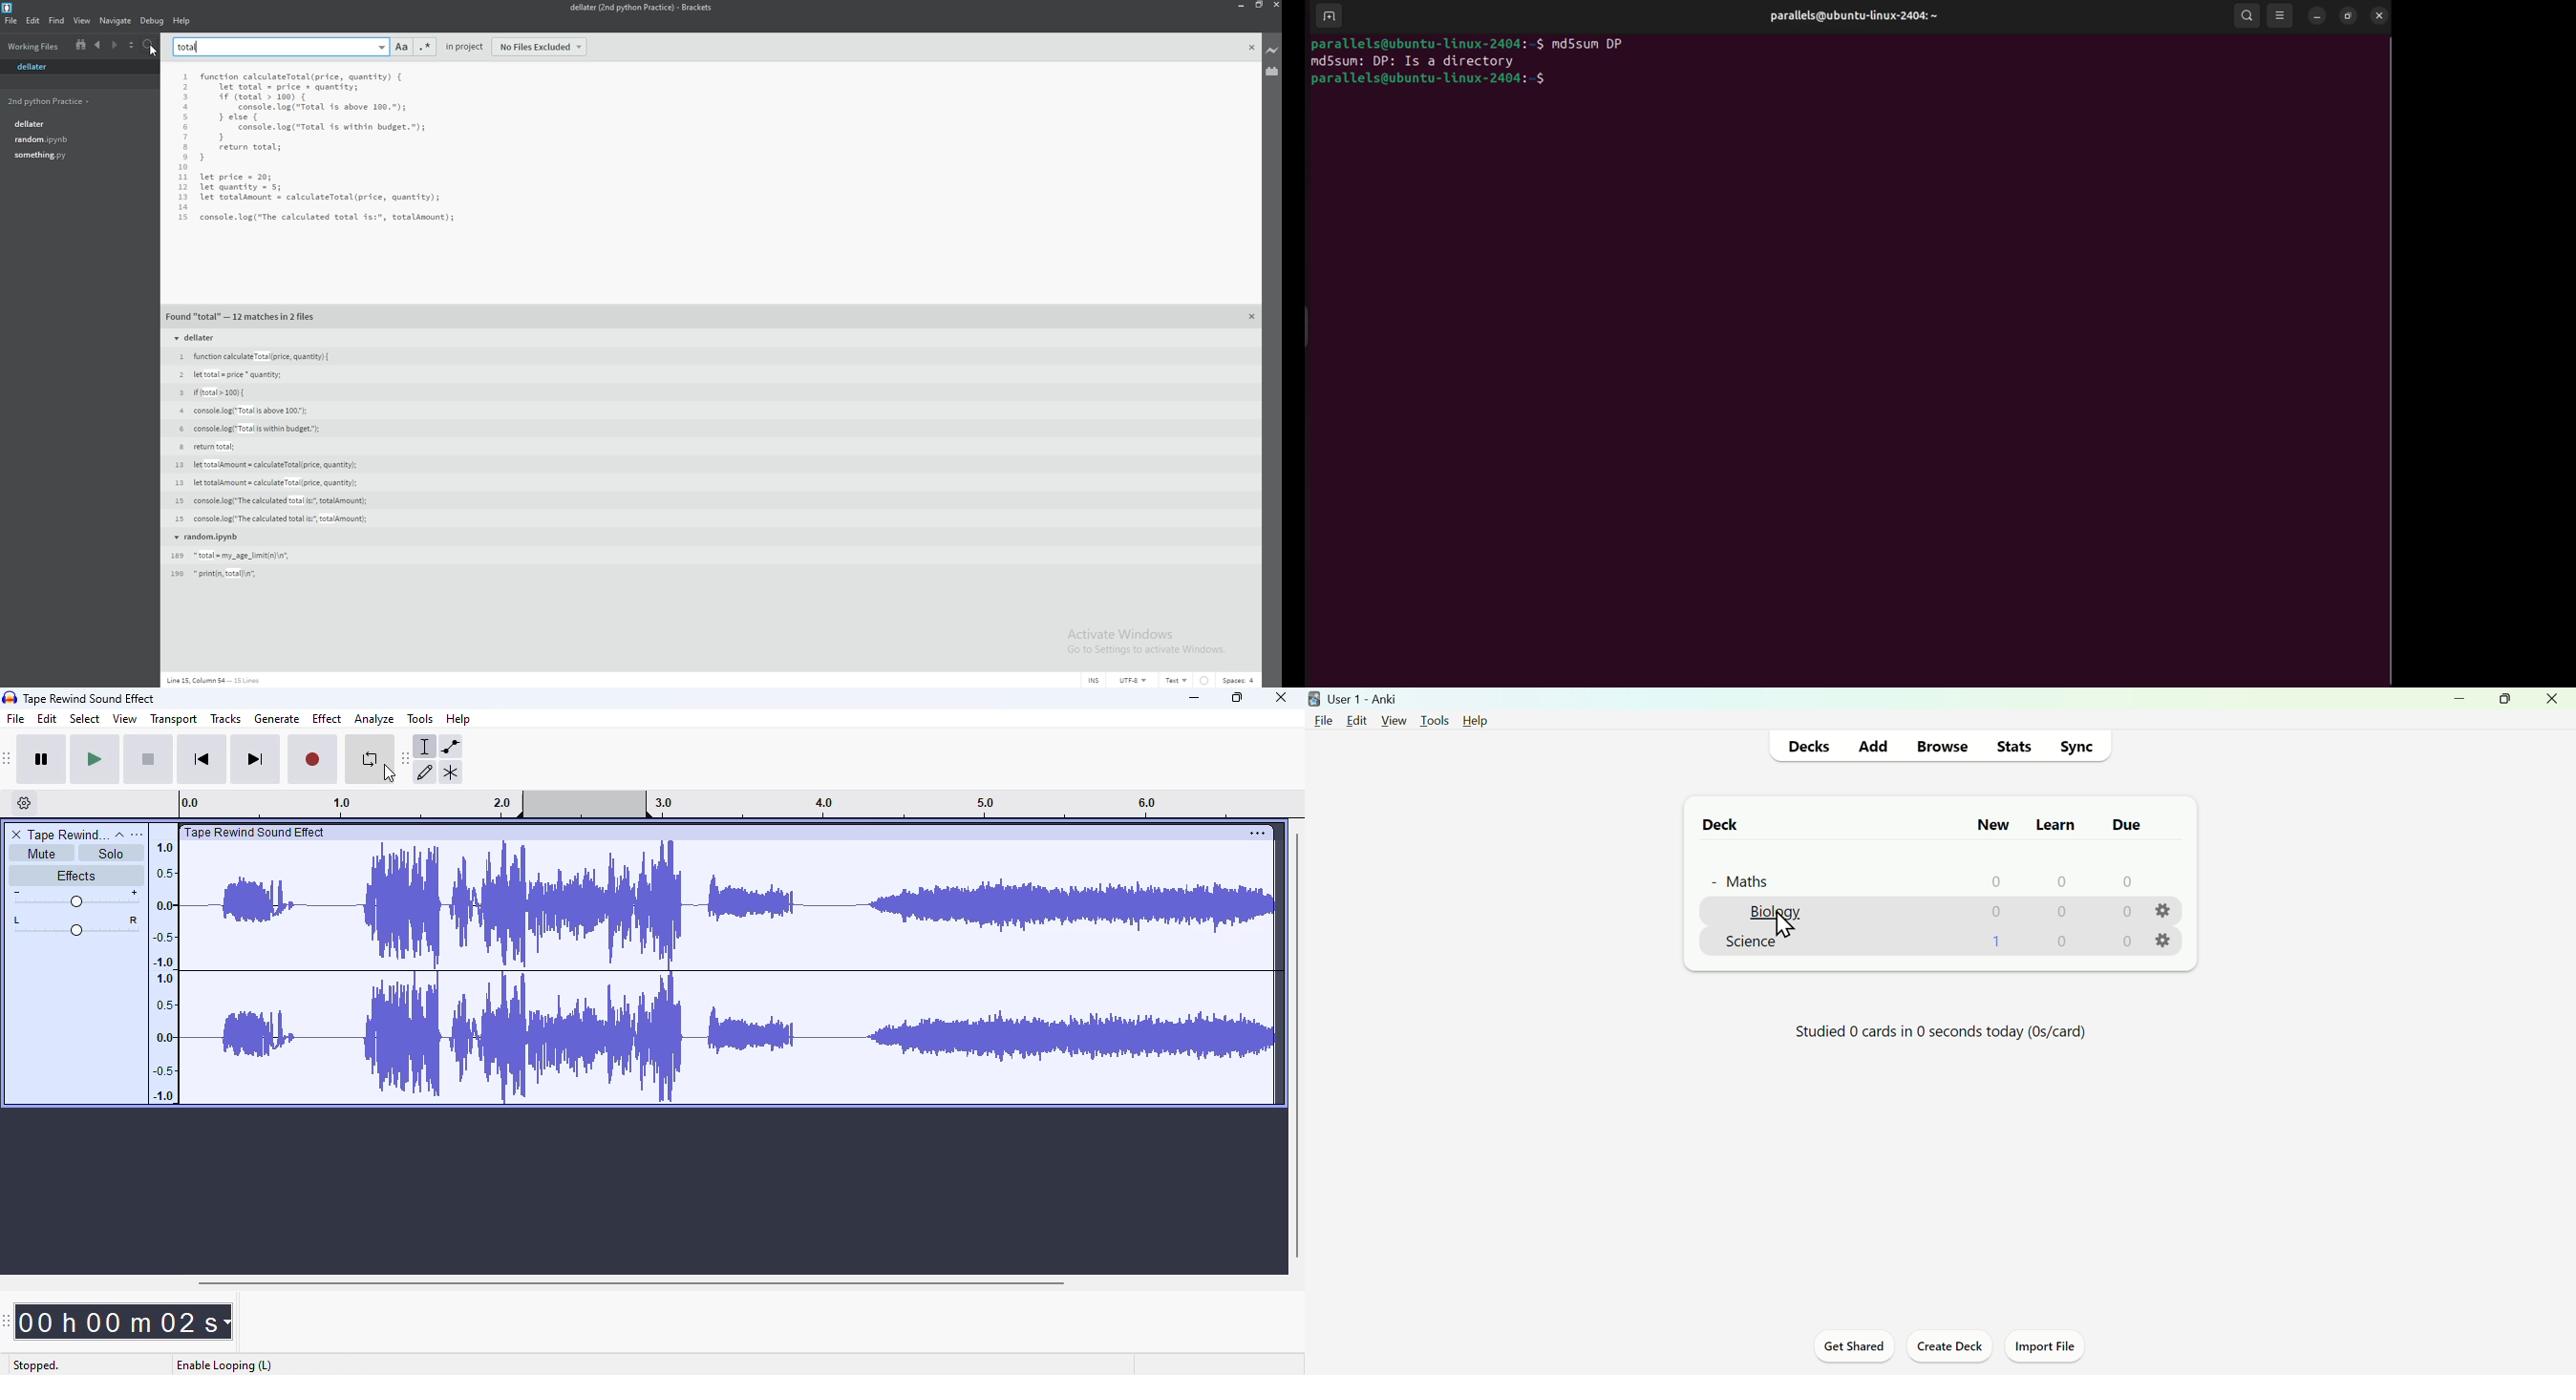  Describe the element at coordinates (2057, 824) in the screenshot. I see `Learn` at that location.